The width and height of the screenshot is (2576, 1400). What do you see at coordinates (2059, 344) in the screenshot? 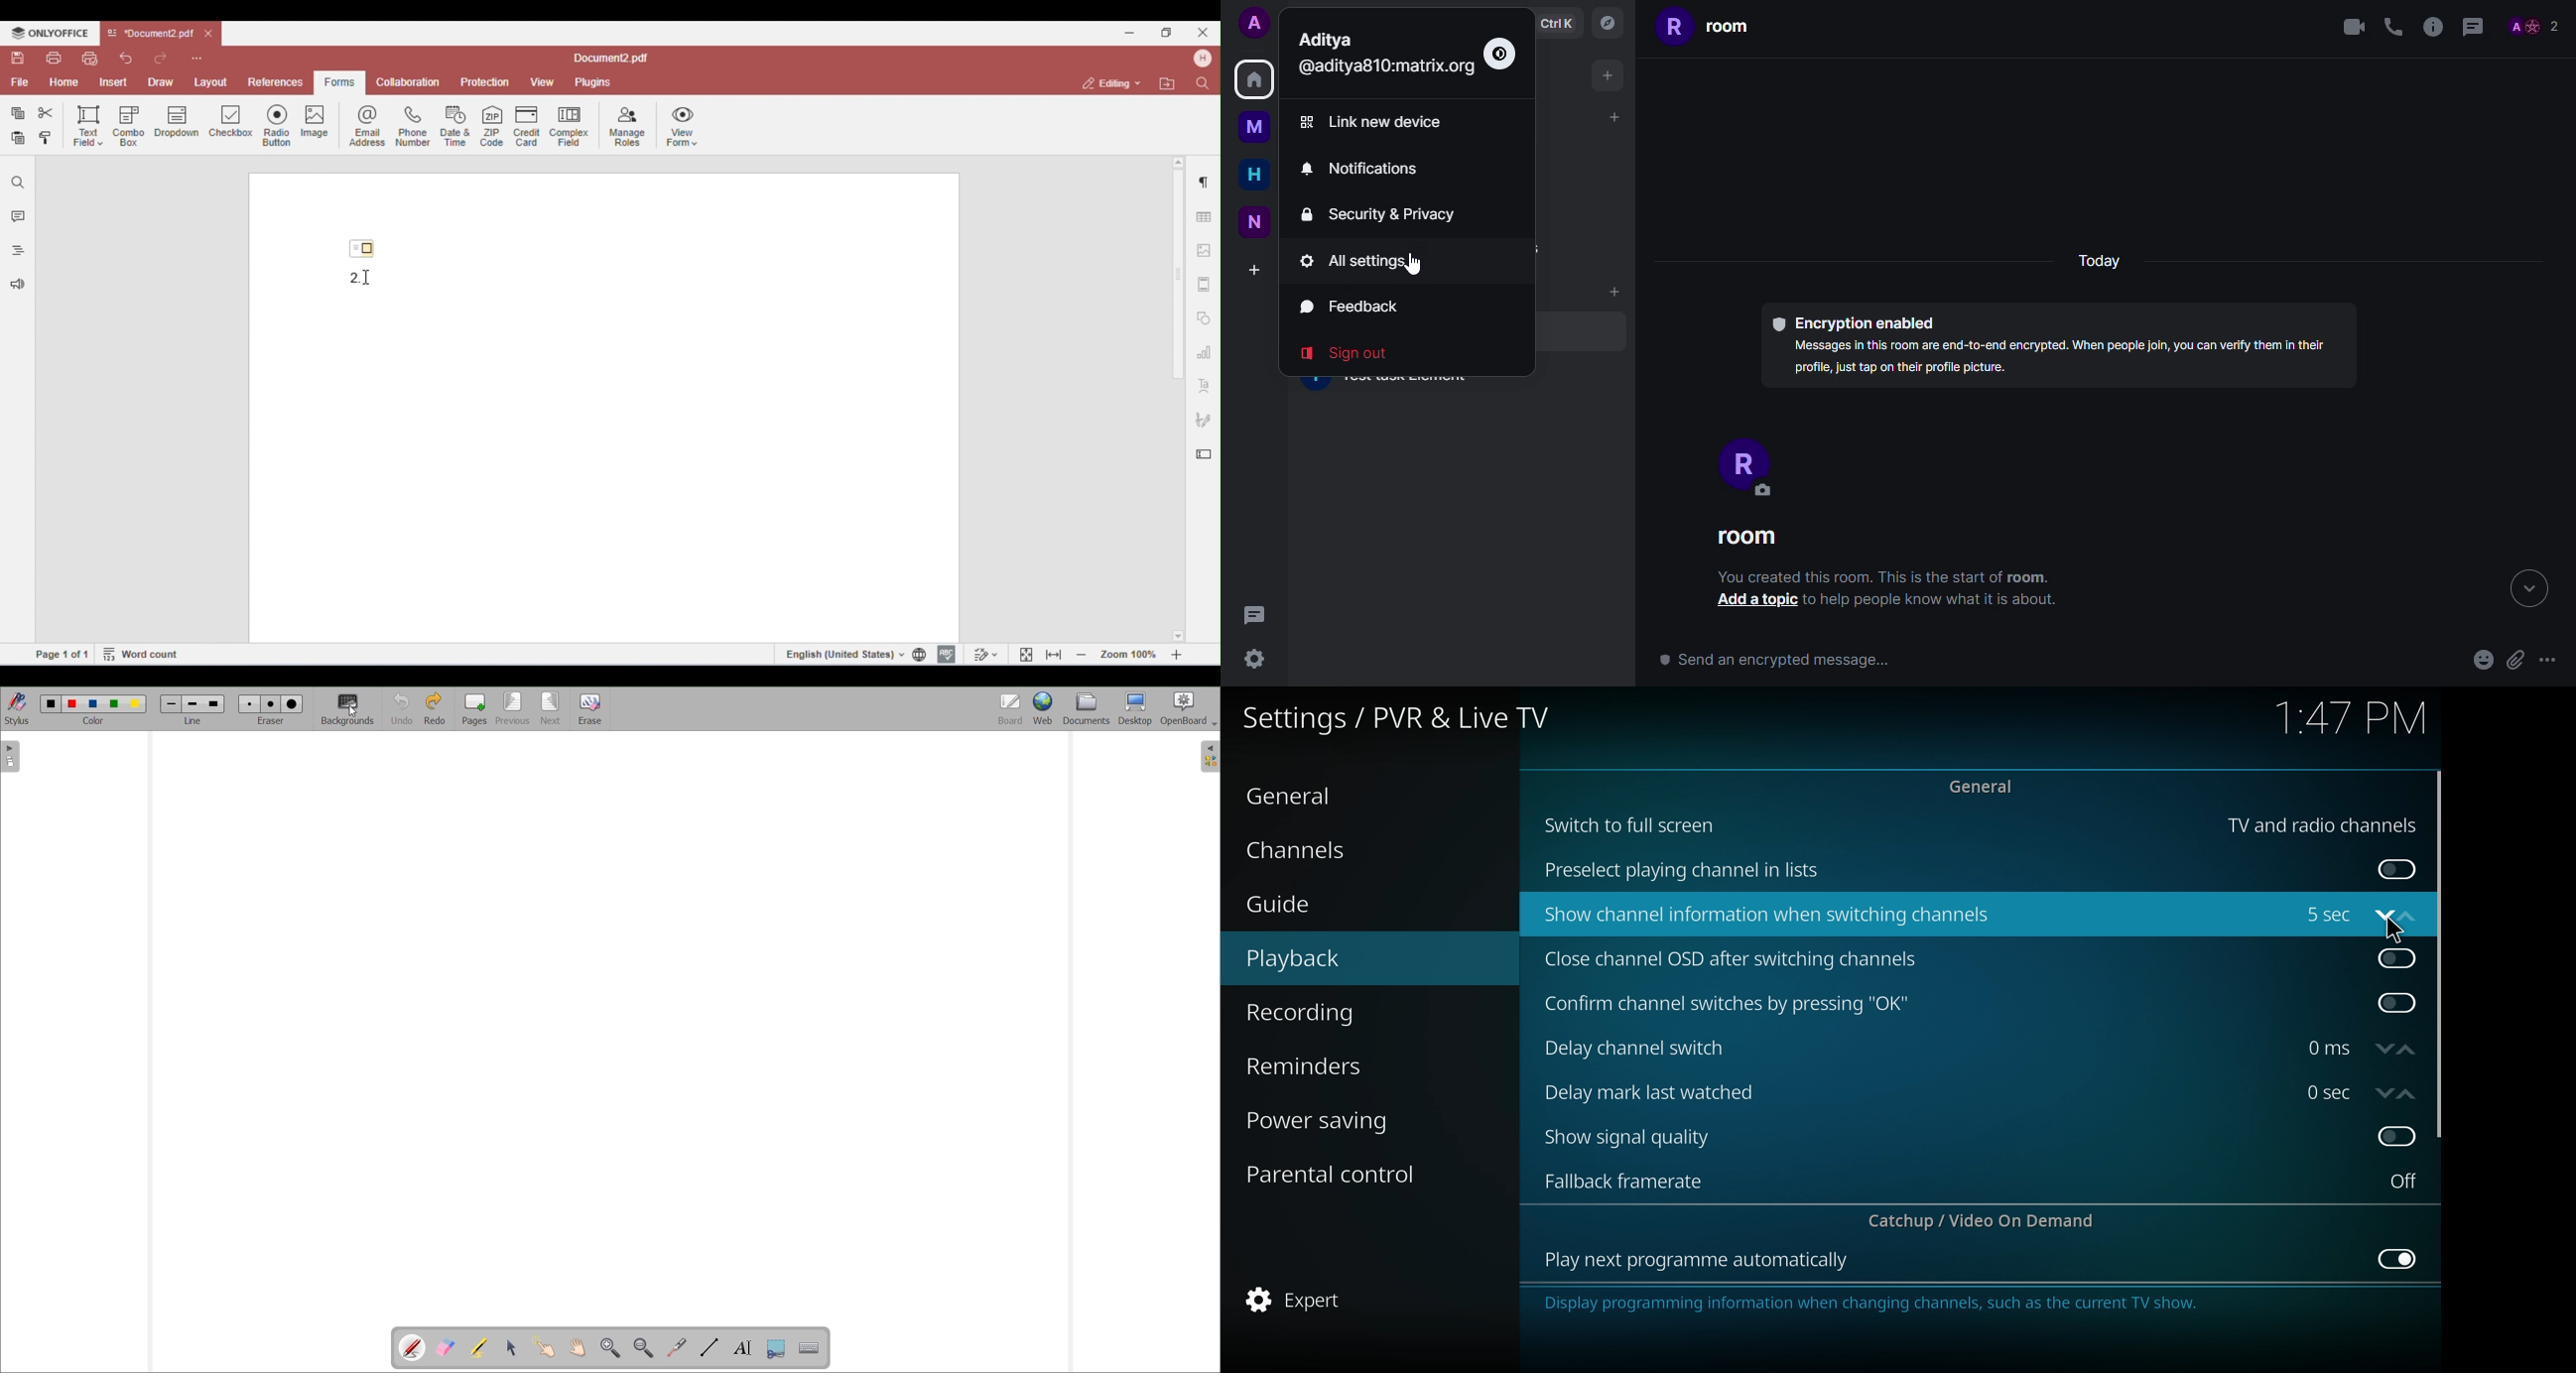
I see `© Encryption enabled
Messages In this room are end-to-end encrypted. When people Join, you can verlfy them In thelr
profile, just tap on their profile picture.` at bounding box center [2059, 344].